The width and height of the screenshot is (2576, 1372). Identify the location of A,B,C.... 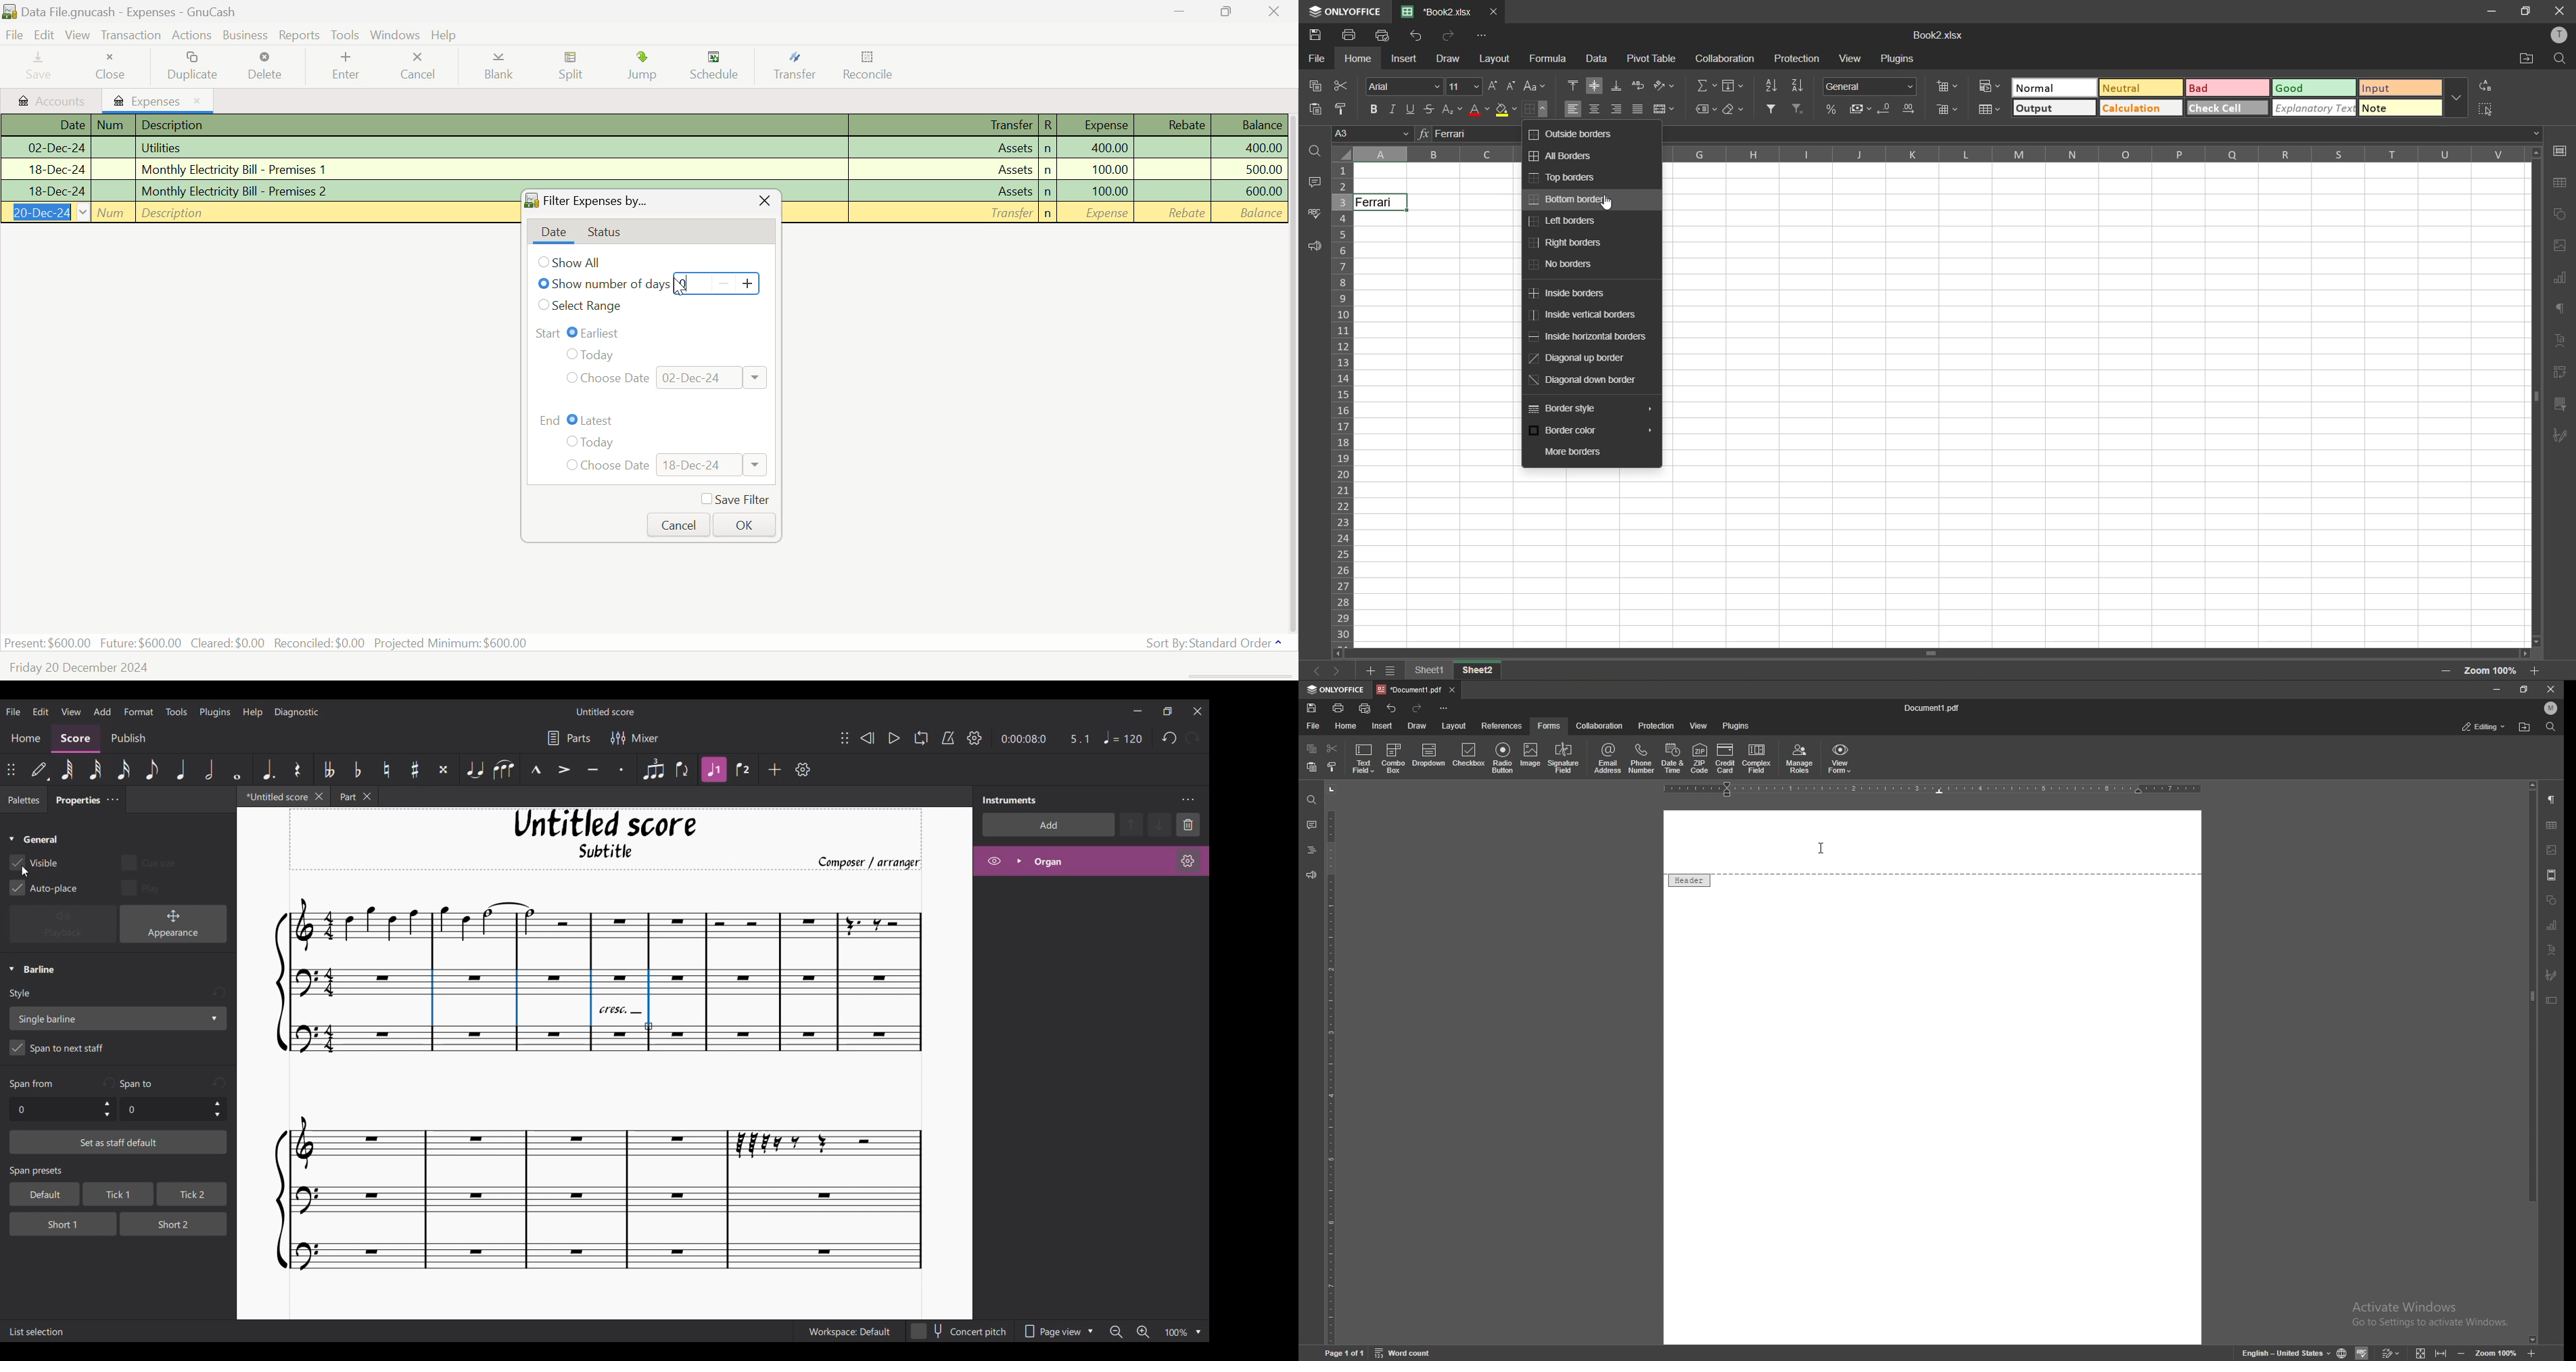
(1426, 152).